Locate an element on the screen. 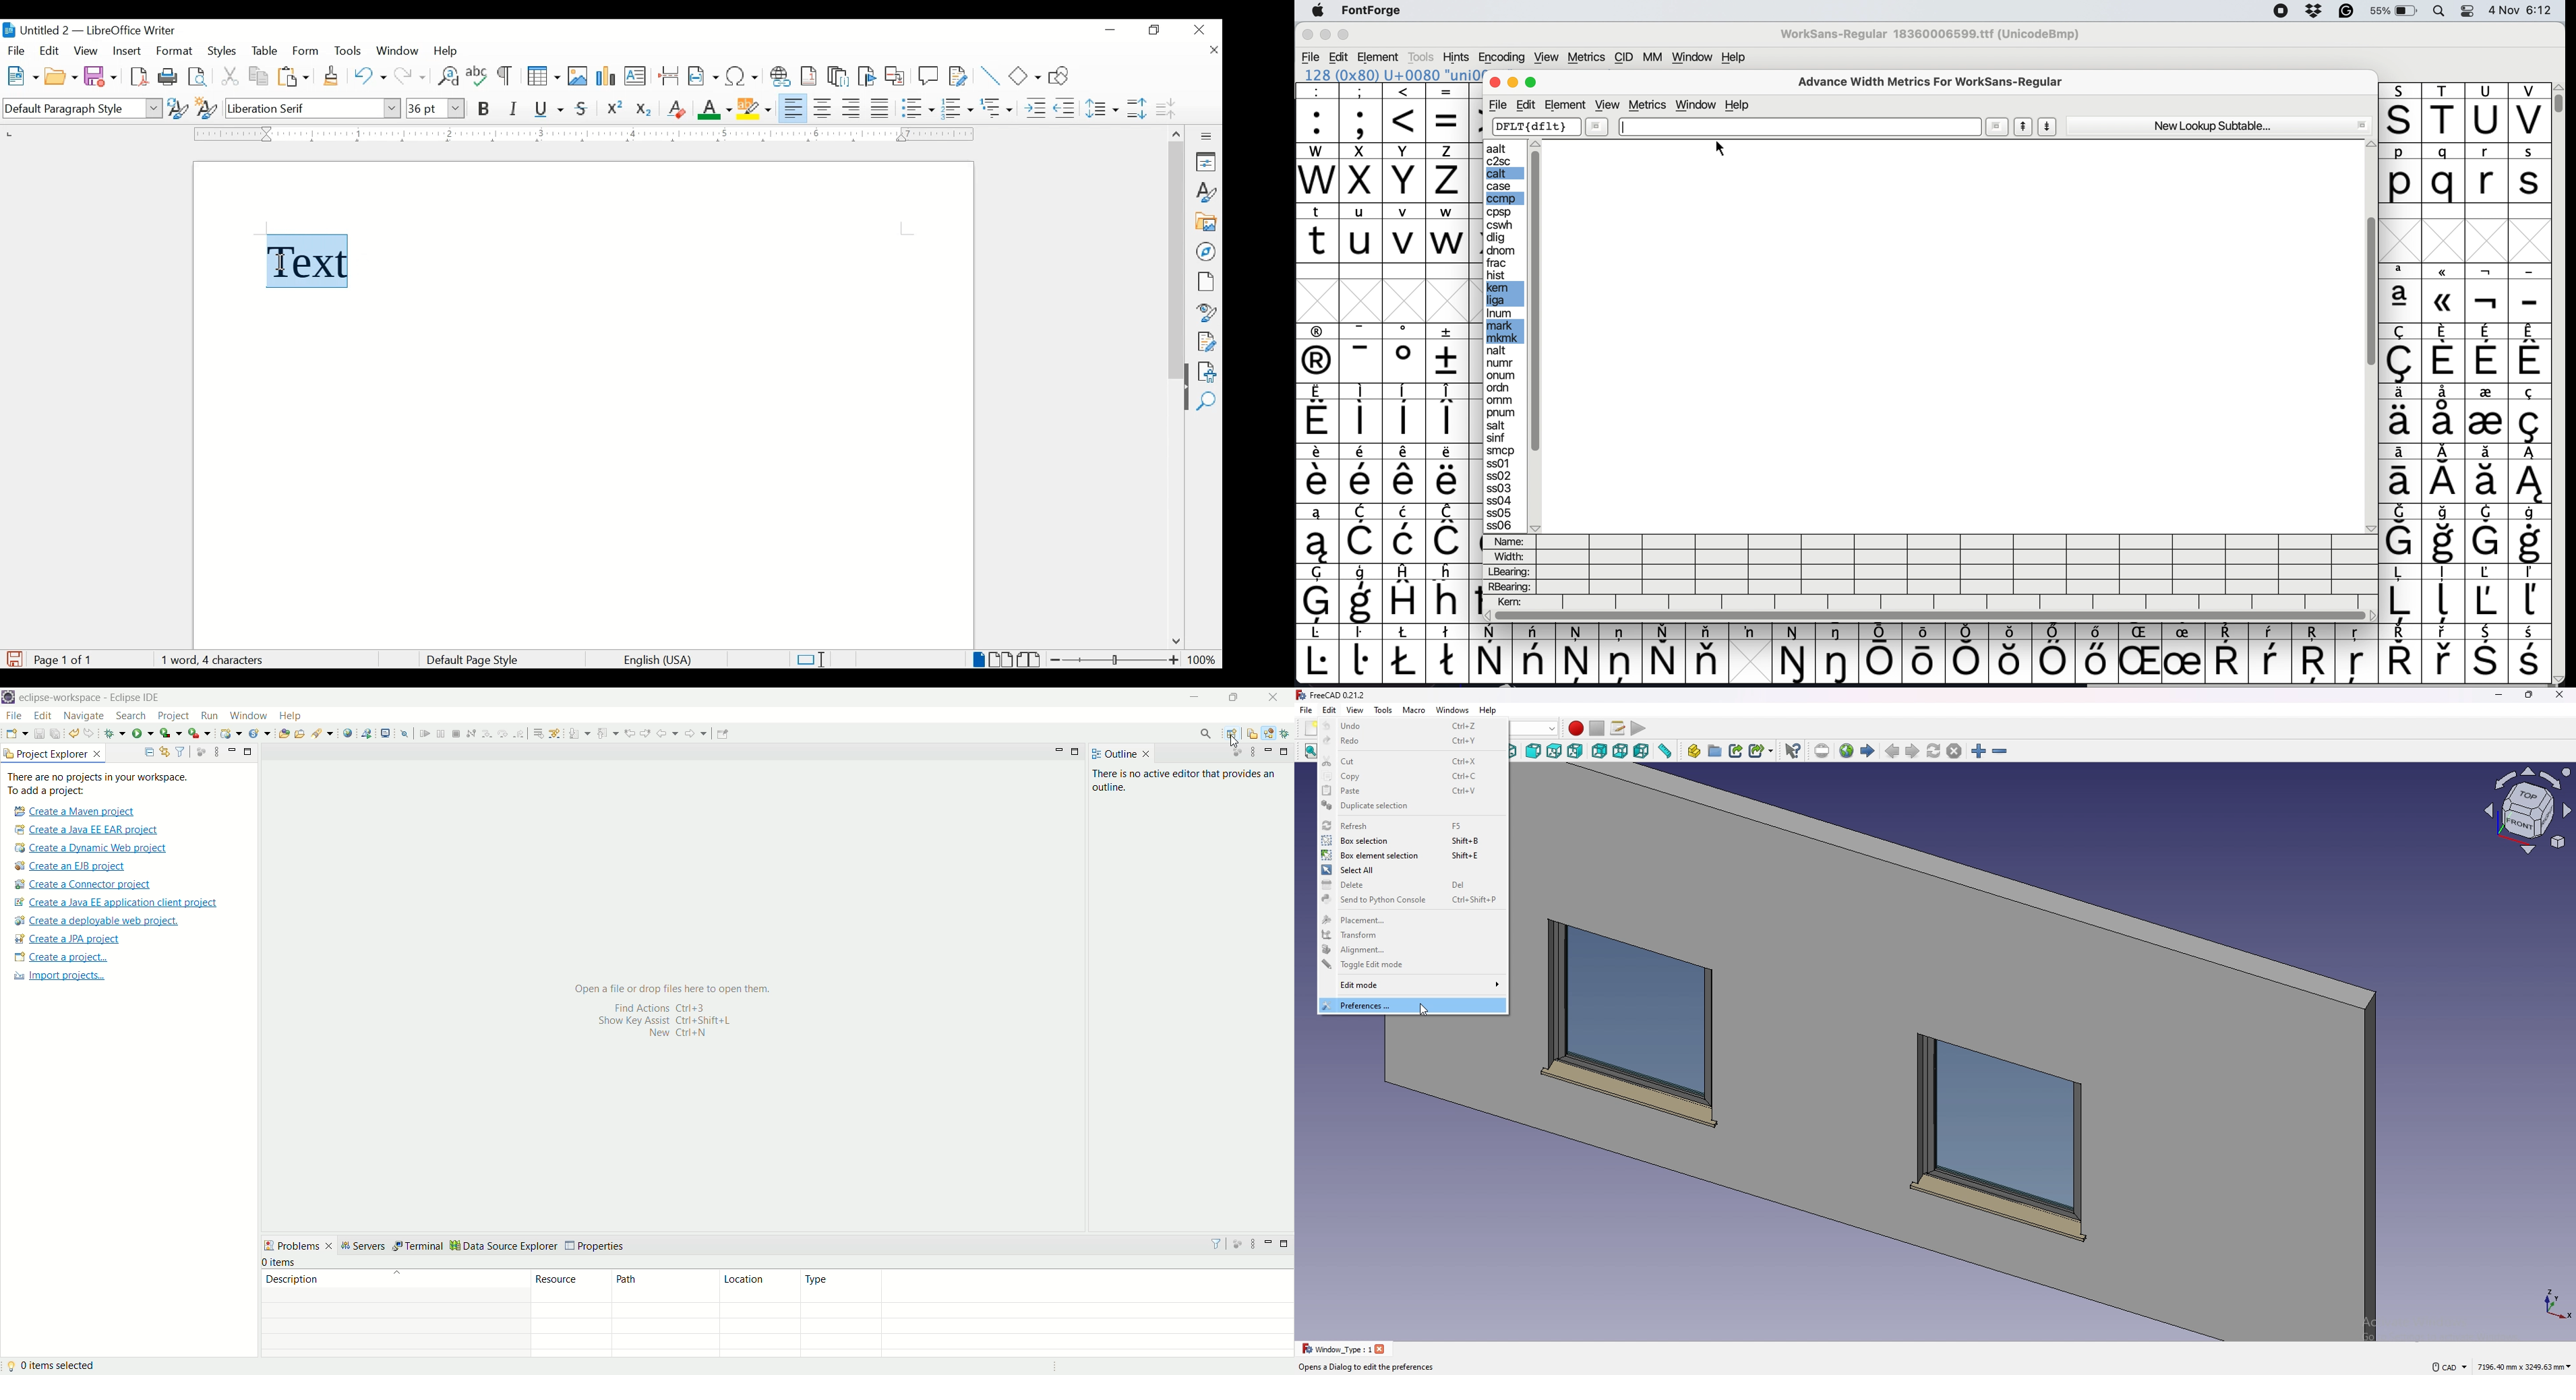  multi page view is located at coordinates (1002, 659).